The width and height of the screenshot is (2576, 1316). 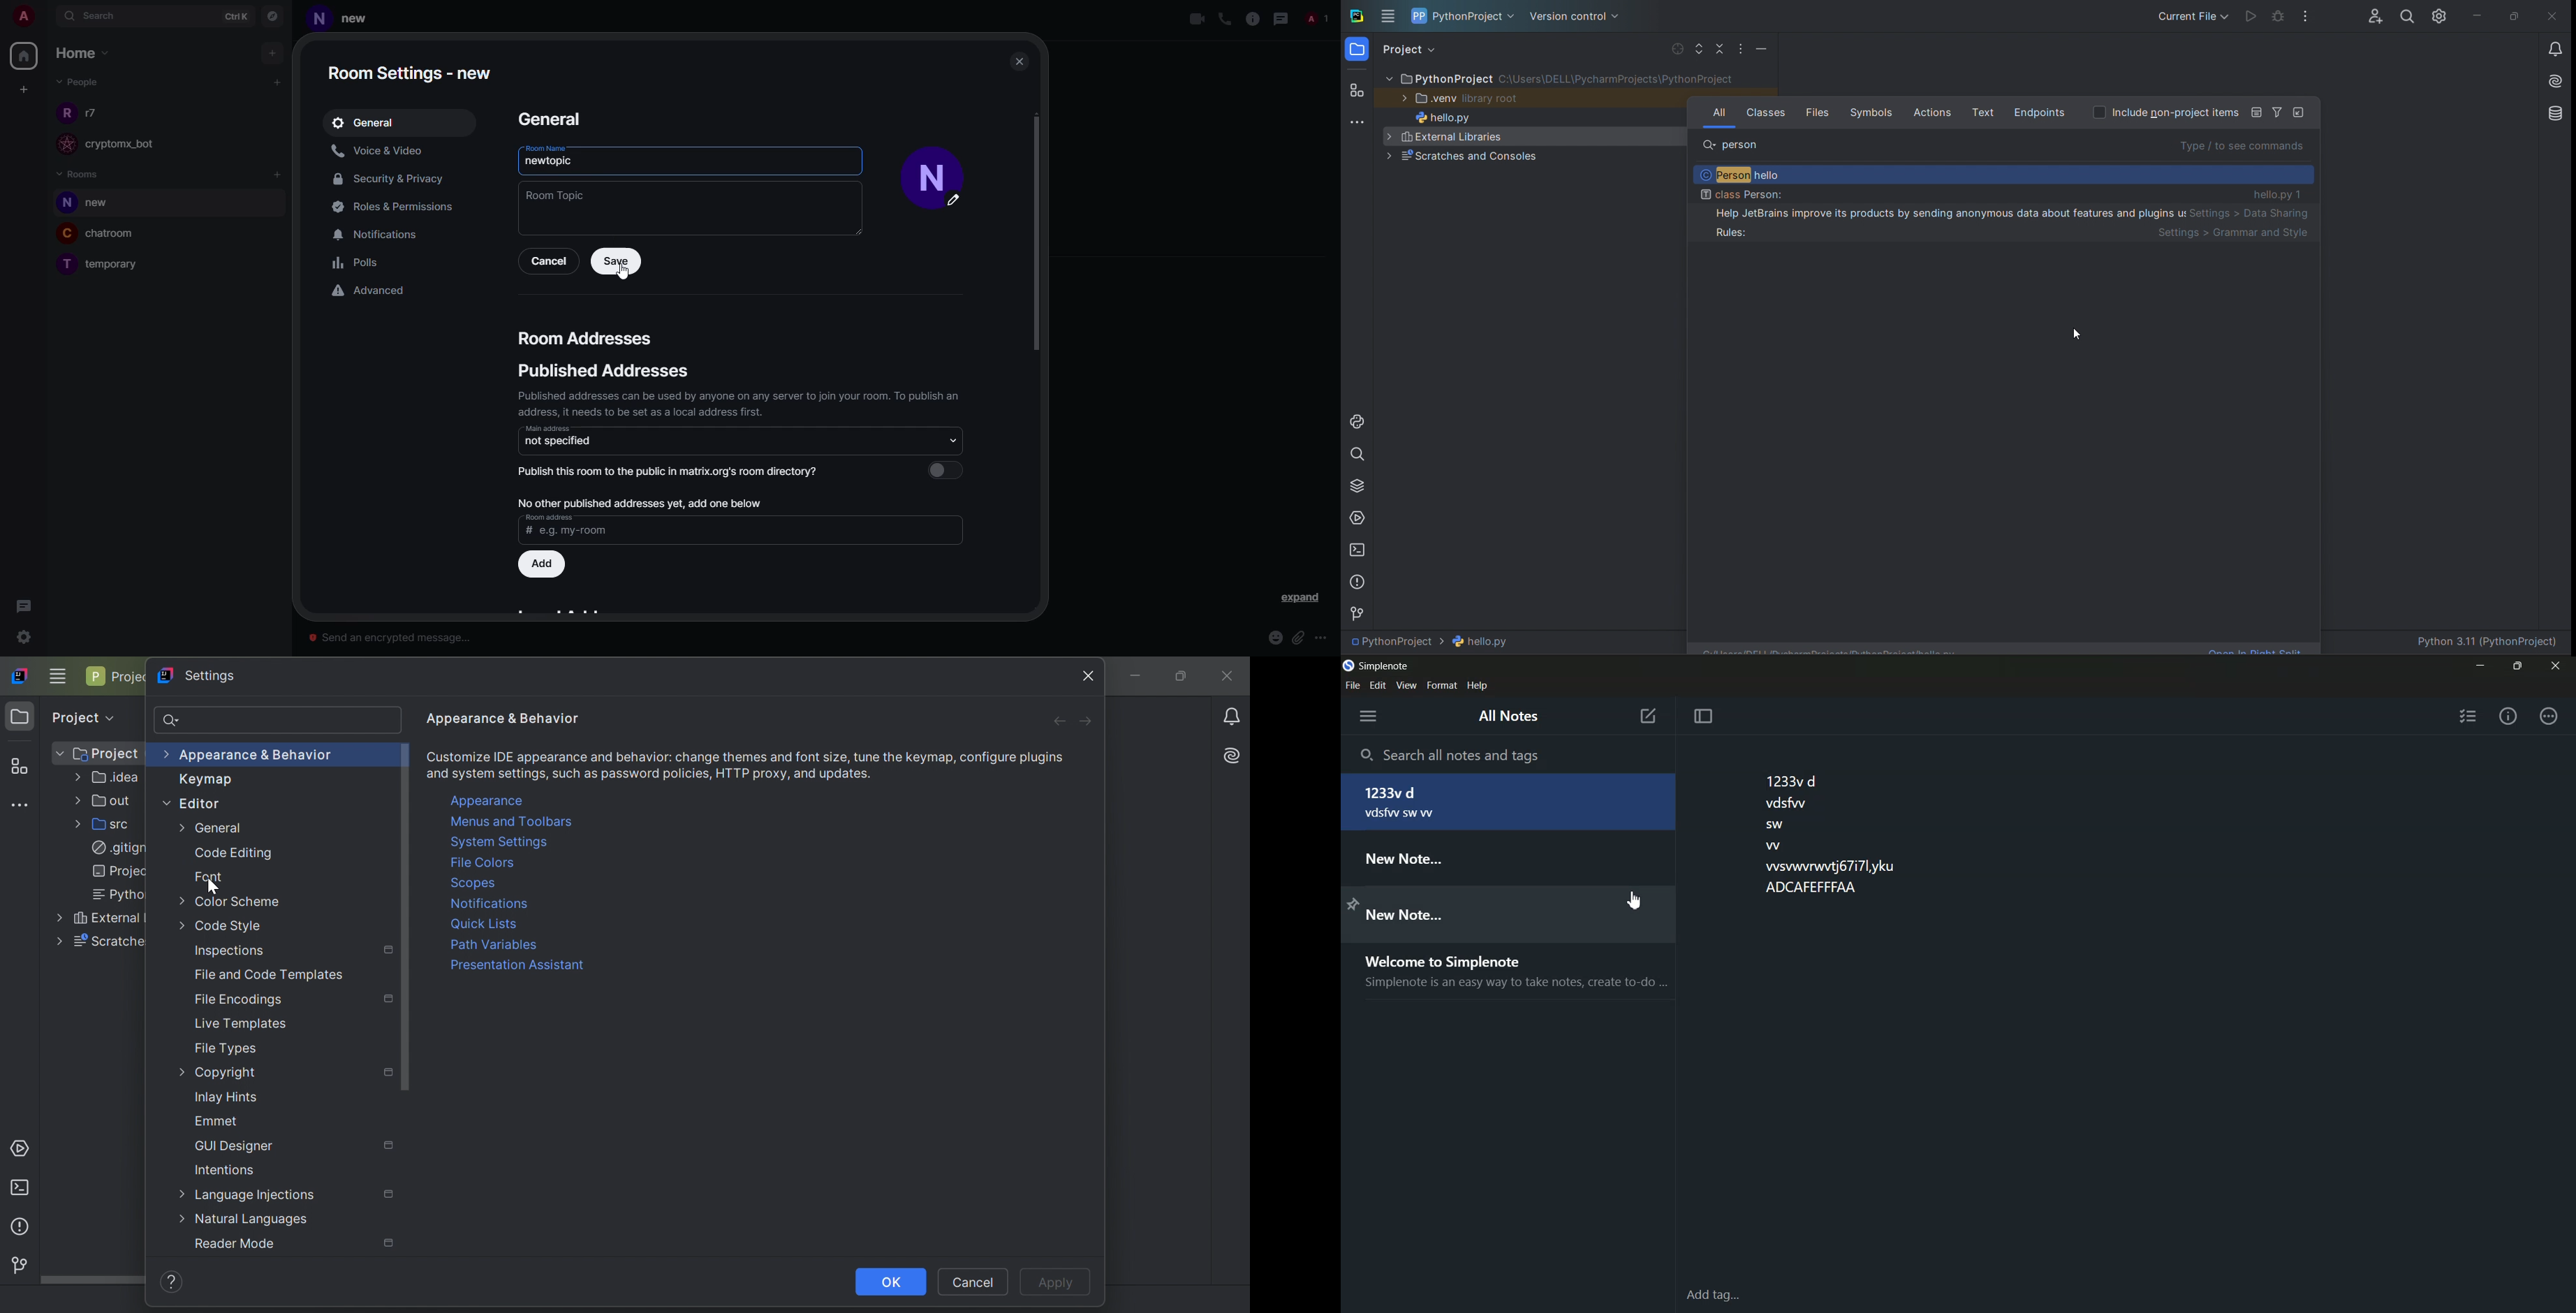 I want to click on threads, so click(x=24, y=606).